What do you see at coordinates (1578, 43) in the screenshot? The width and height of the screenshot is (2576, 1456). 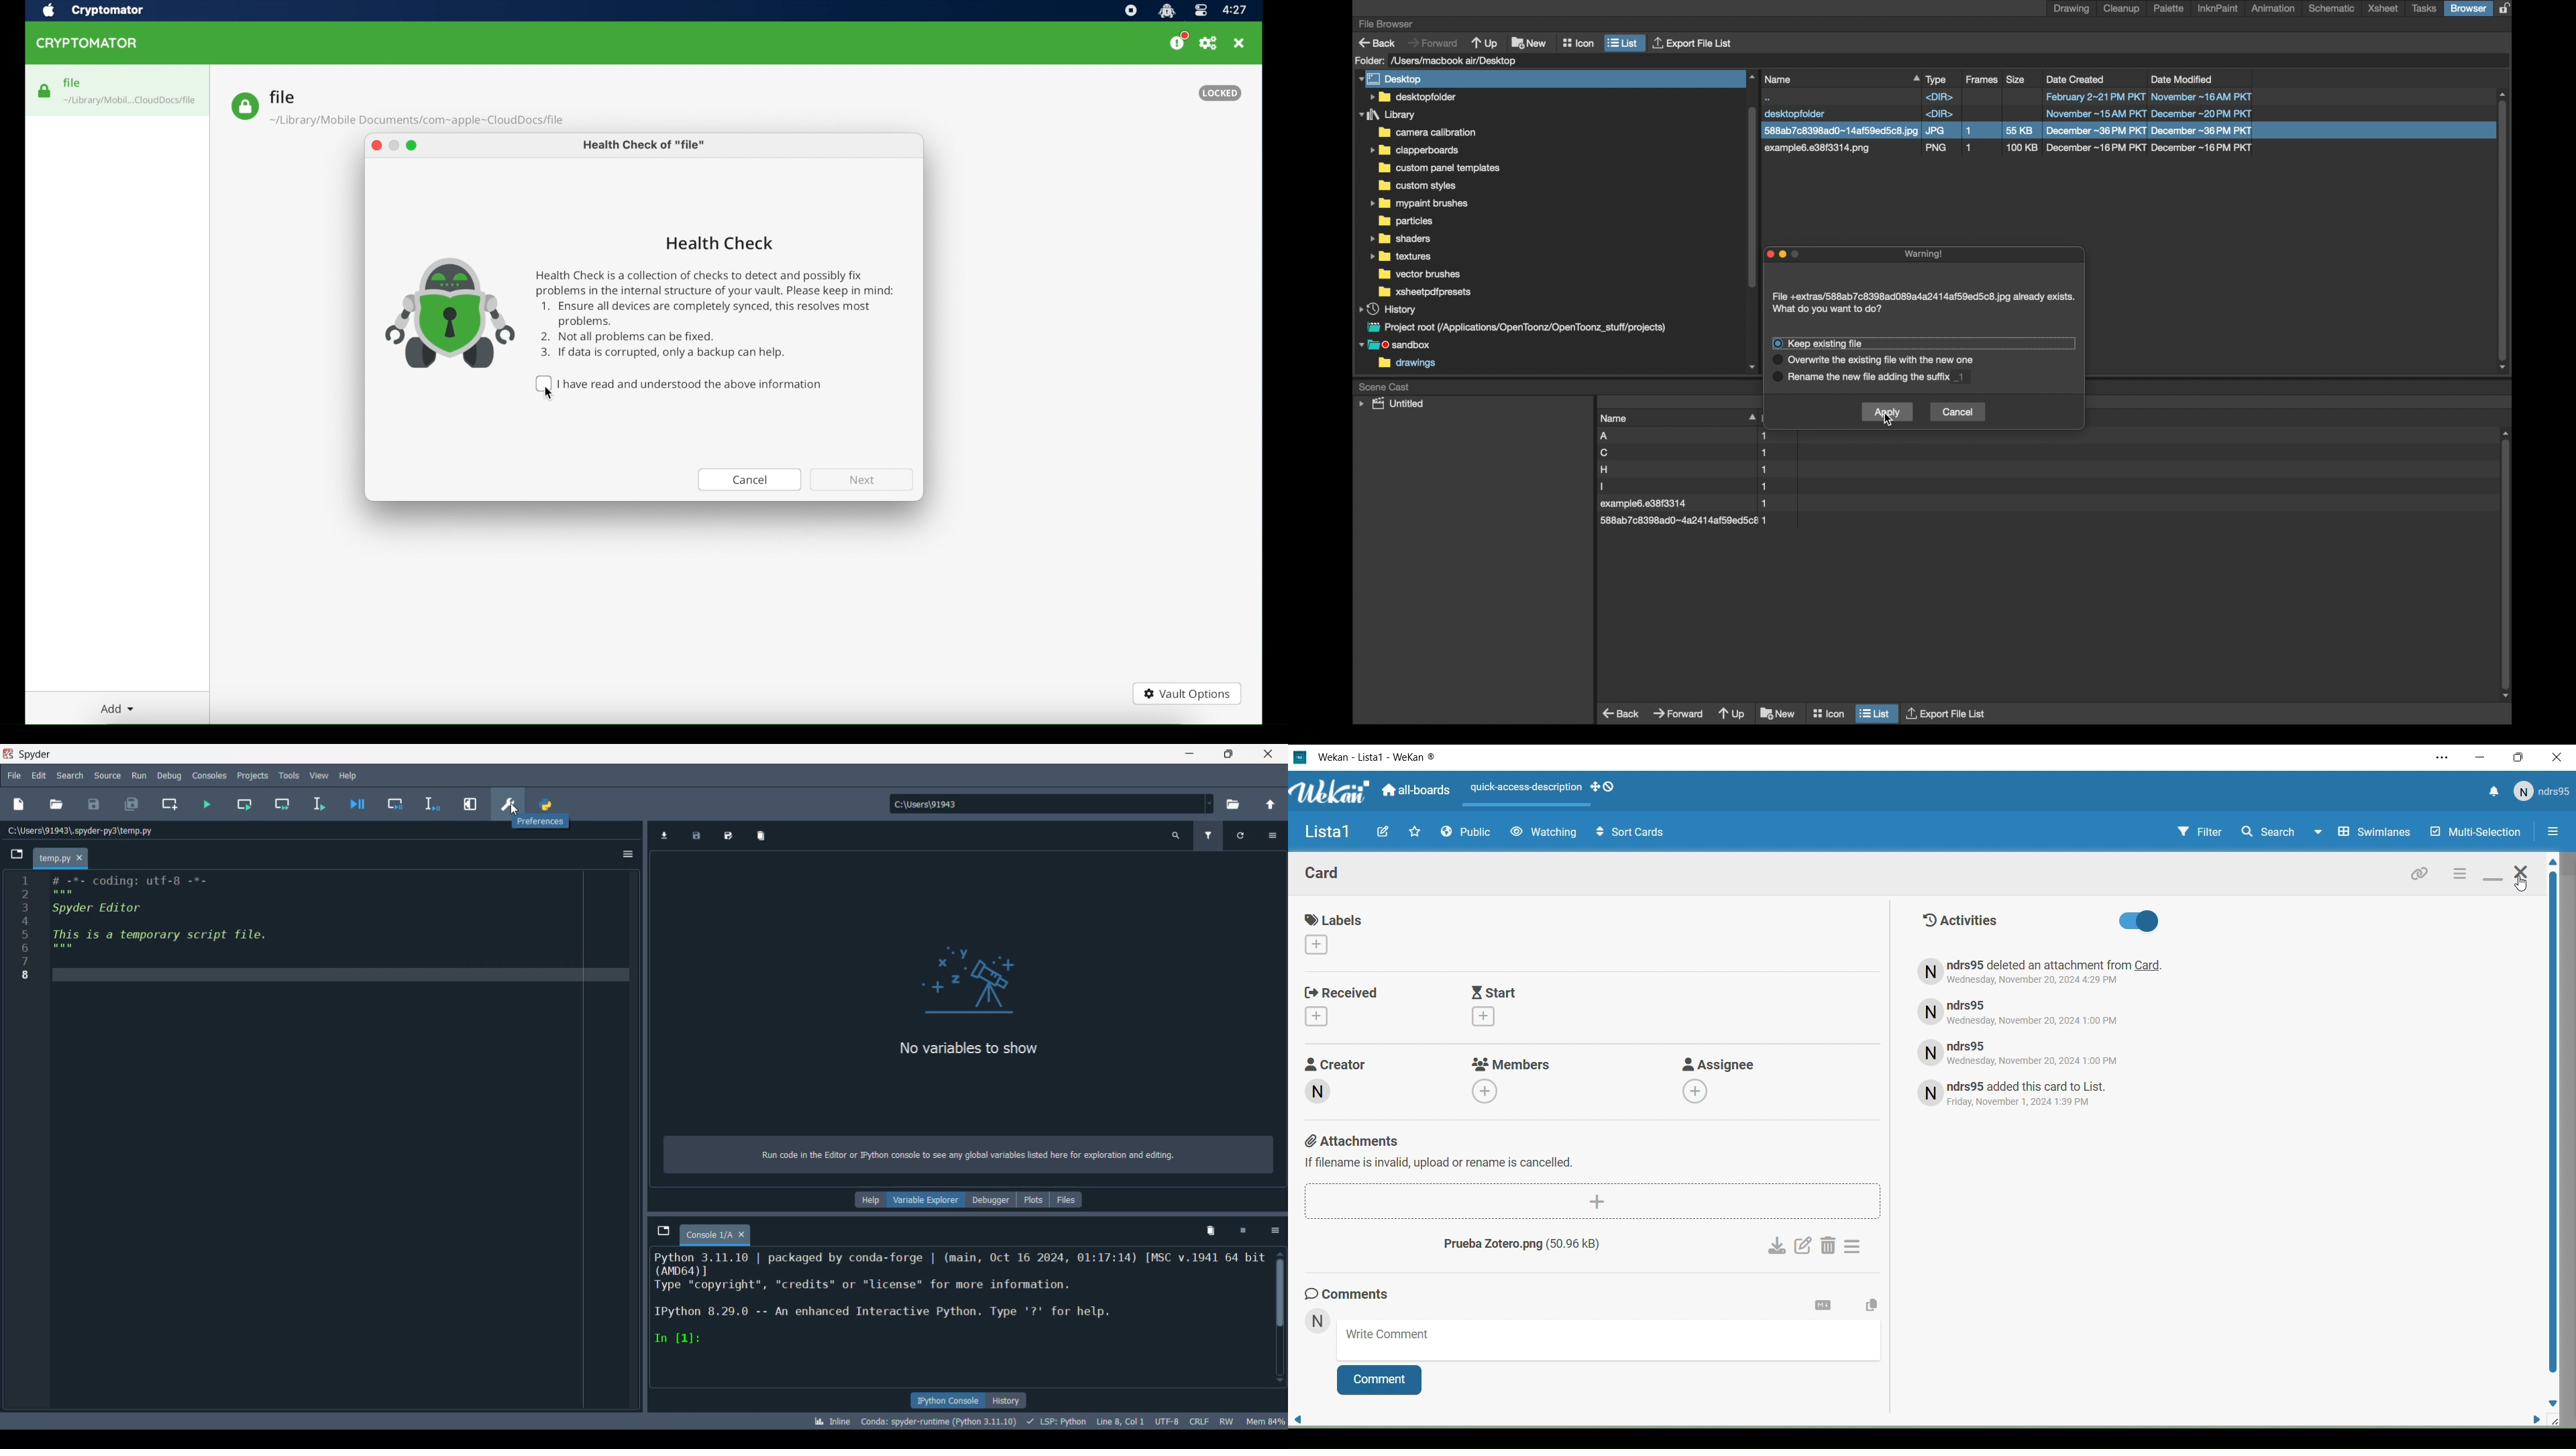 I see `icon` at bounding box center [1578, 43].